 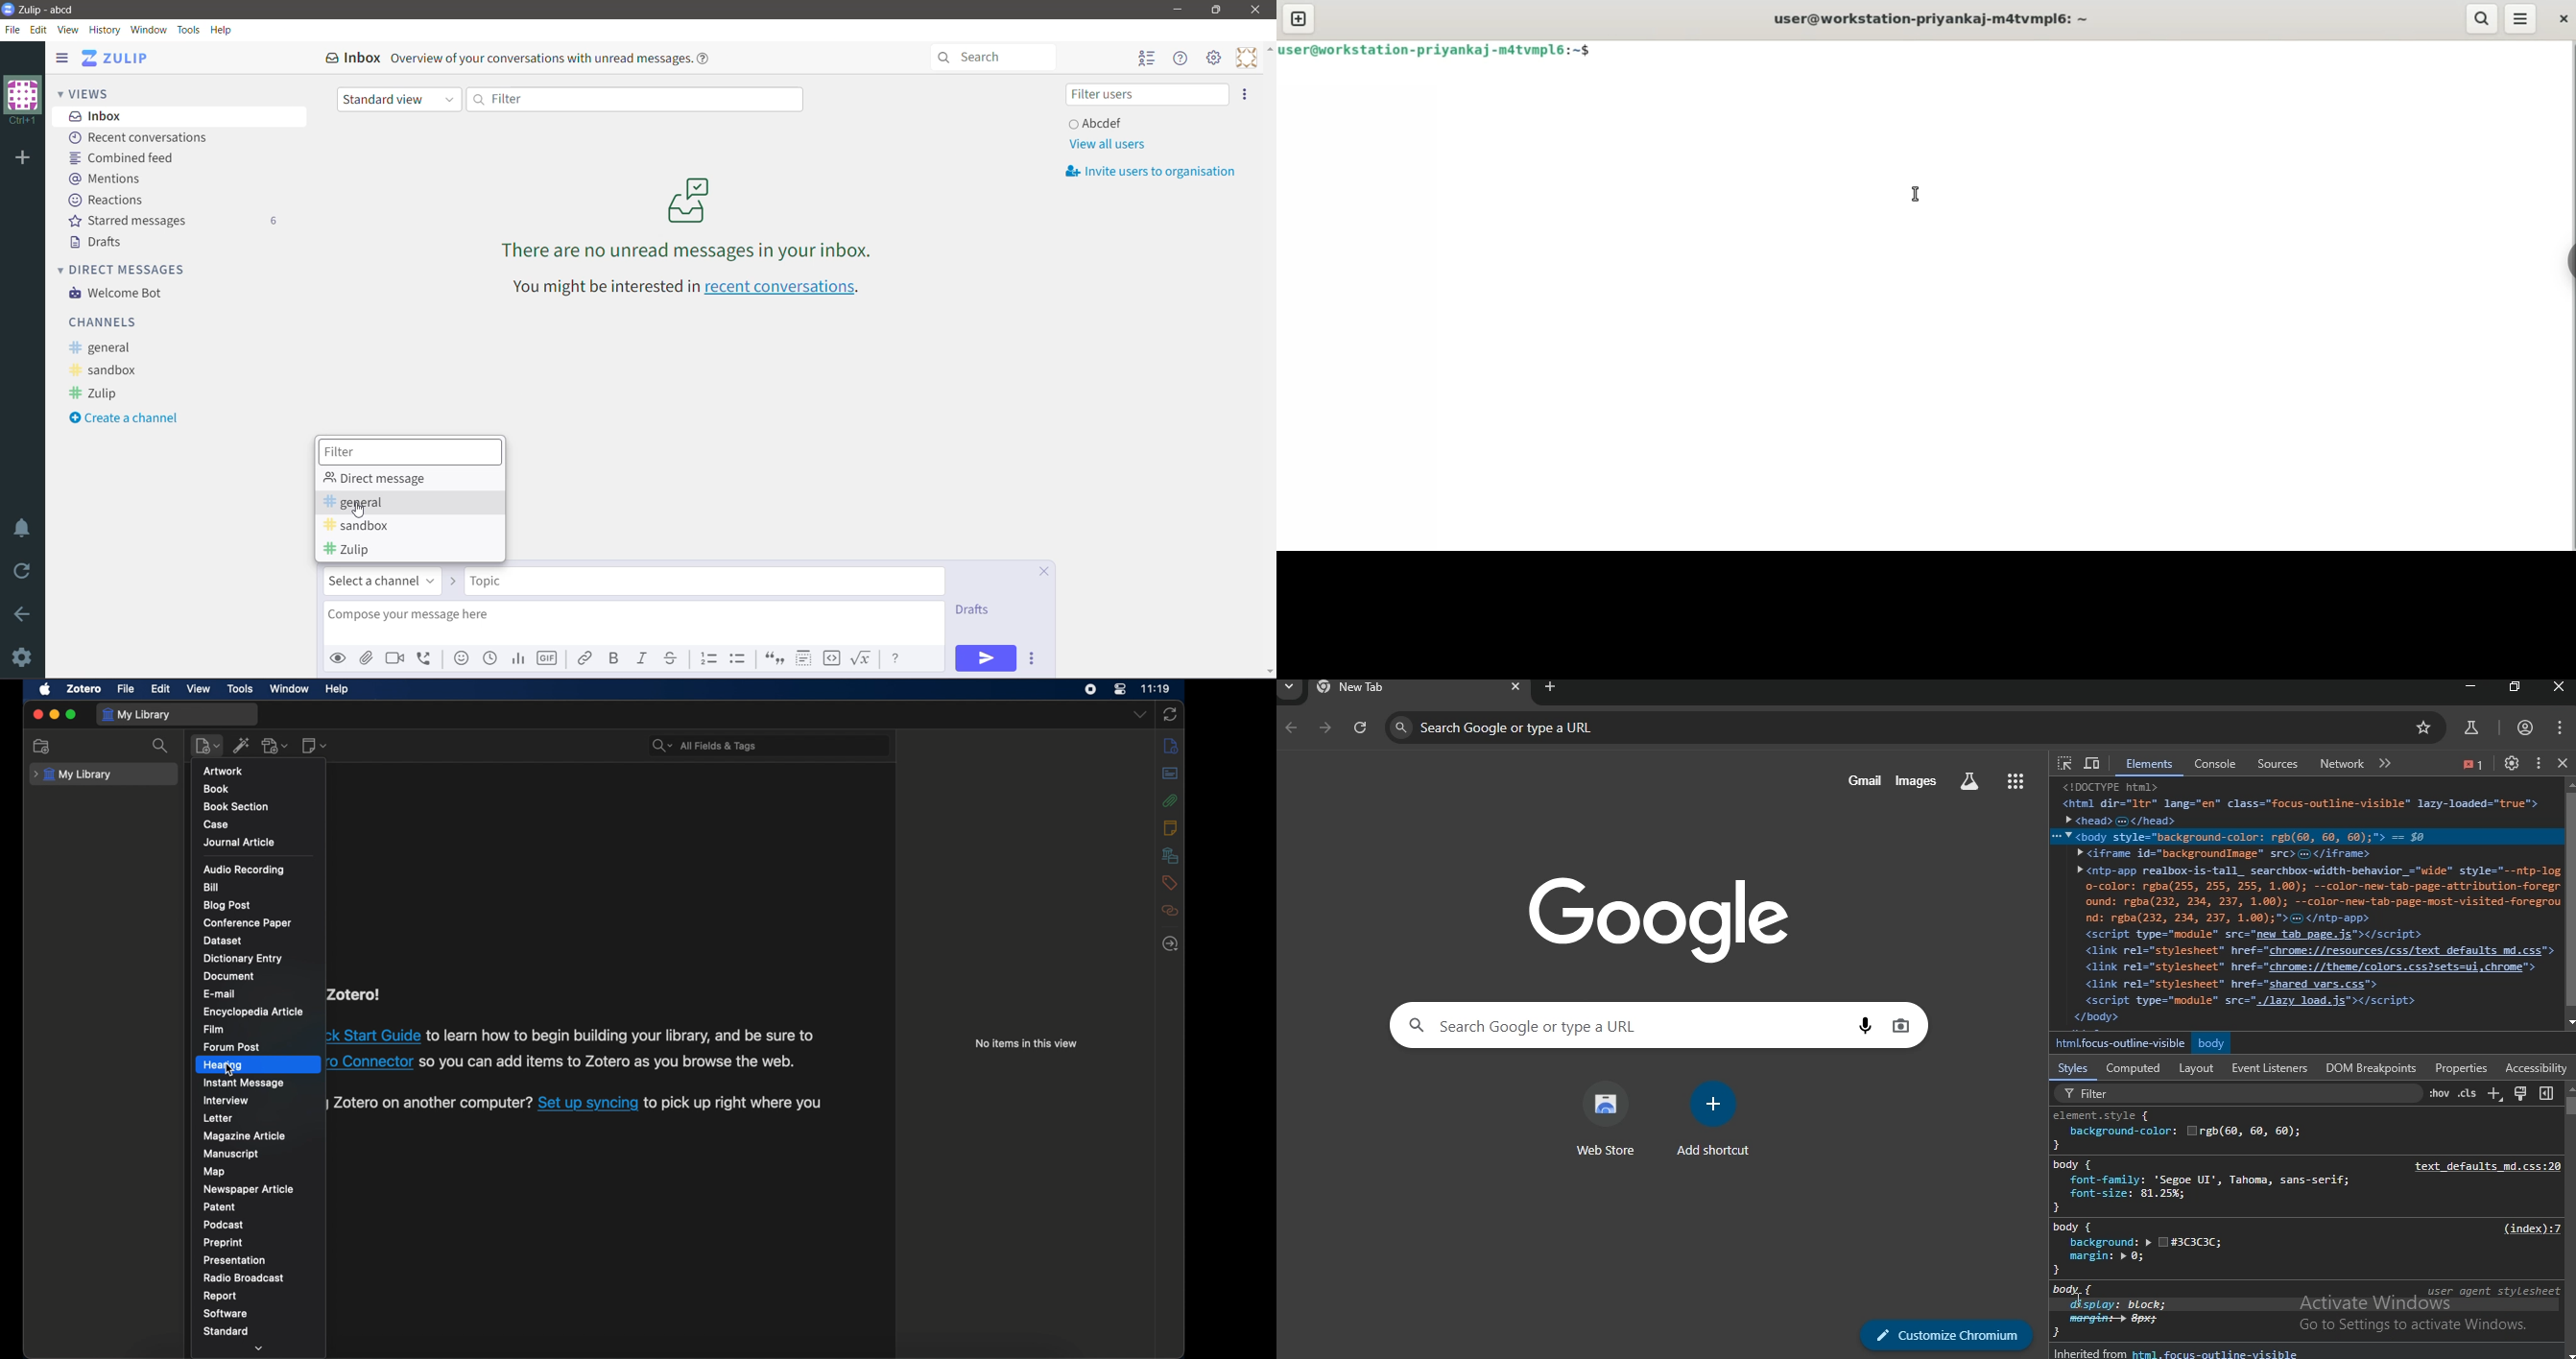 What do you see at coordinates (636, 622) in the screenshot?
I see `Compose your message here` at bounding box center [636, 622].